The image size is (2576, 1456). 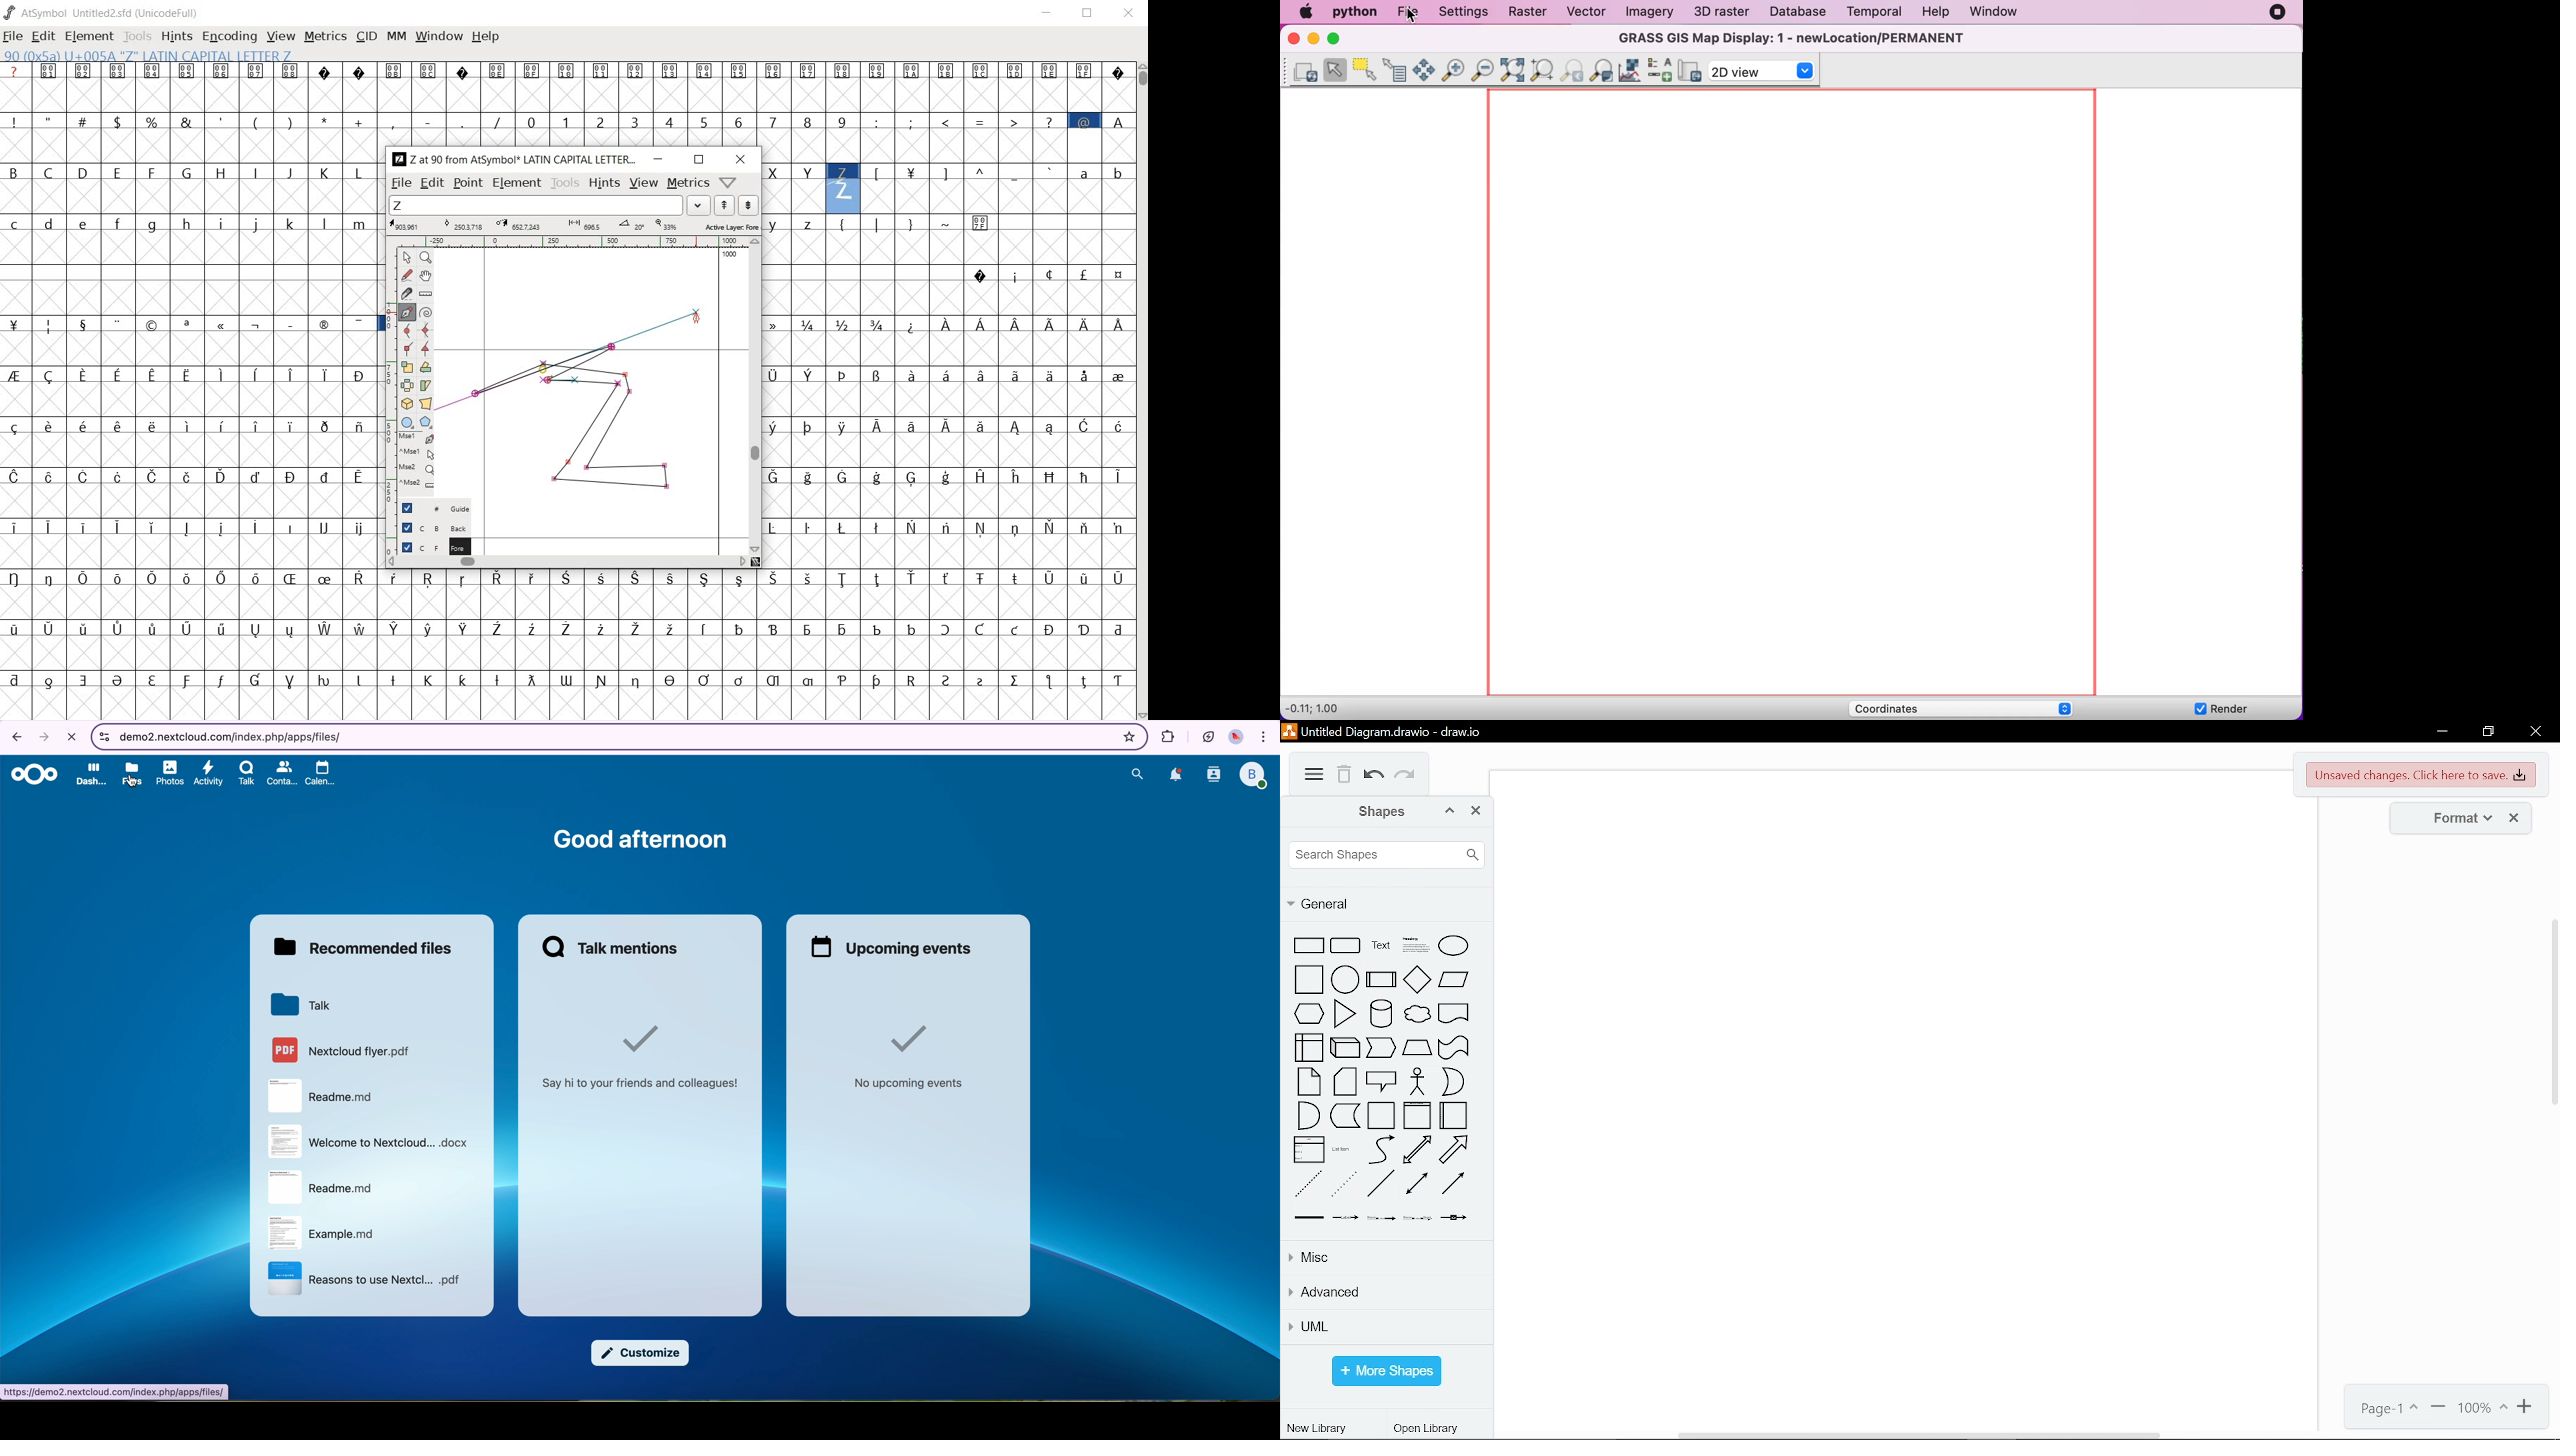 What do you see at coordinates (699, 159) in the screenshot?
I see `restore down` at bounding box center [699, 159].